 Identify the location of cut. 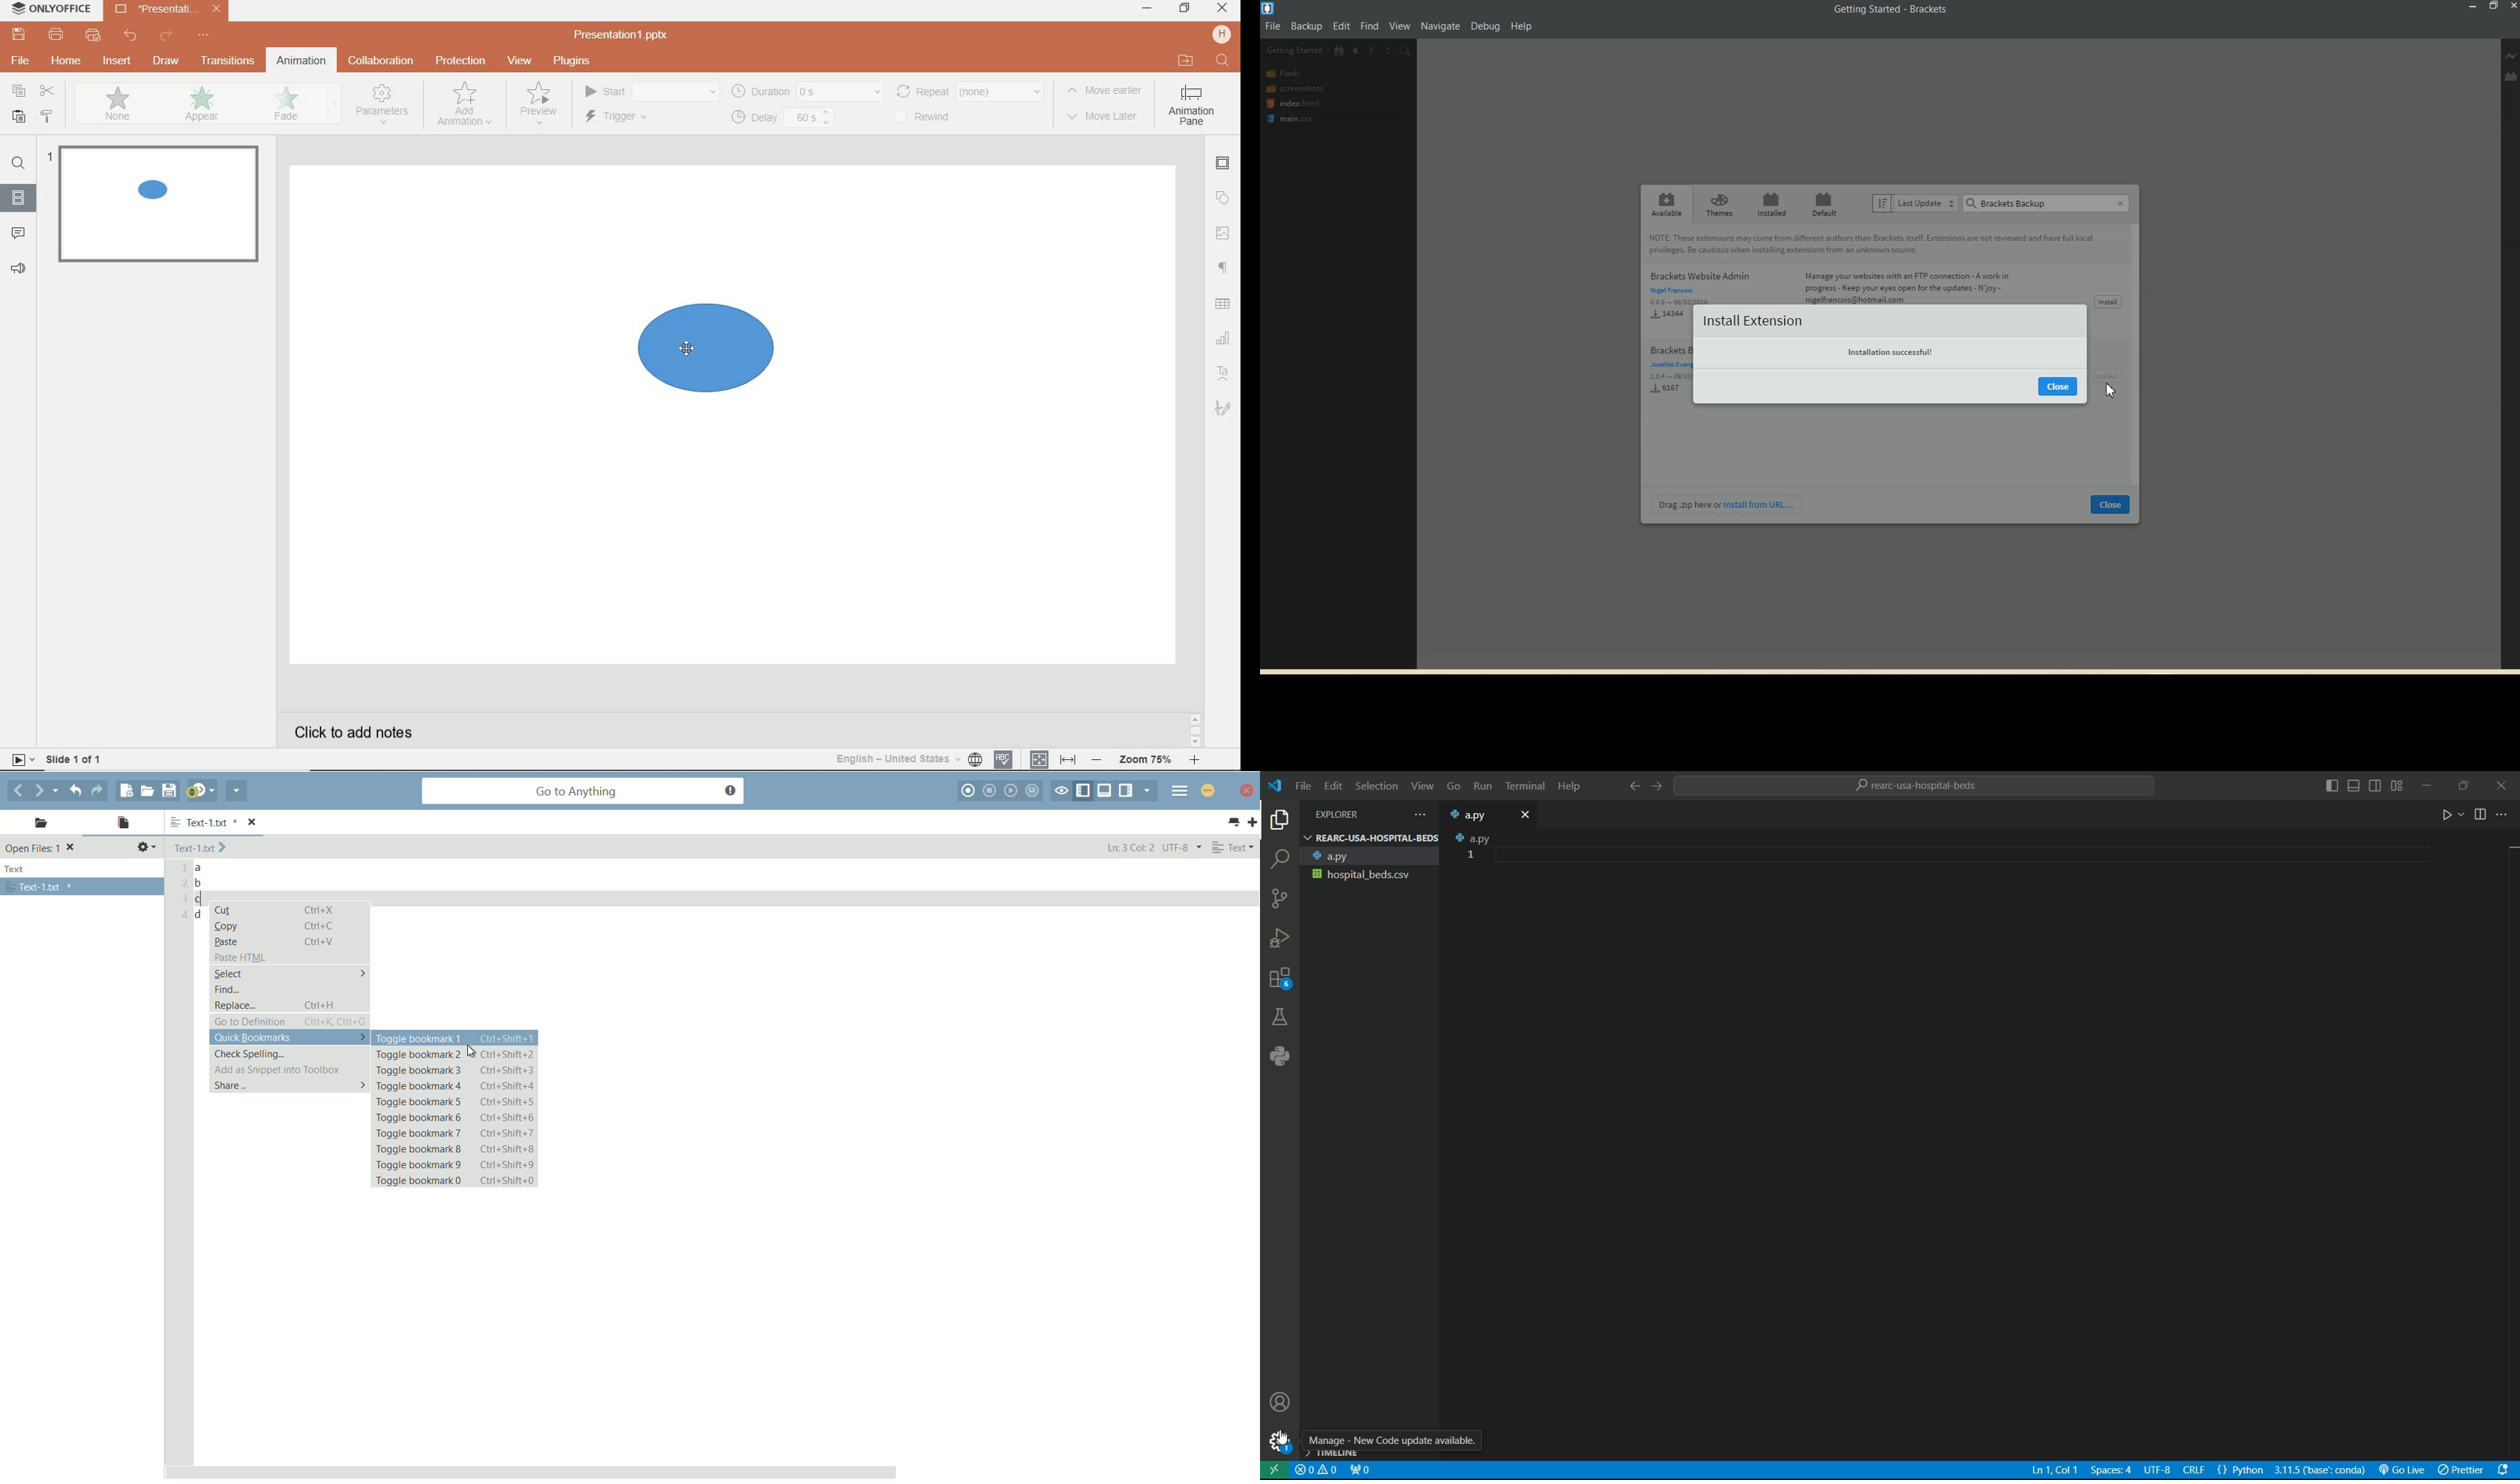
(50, 92).